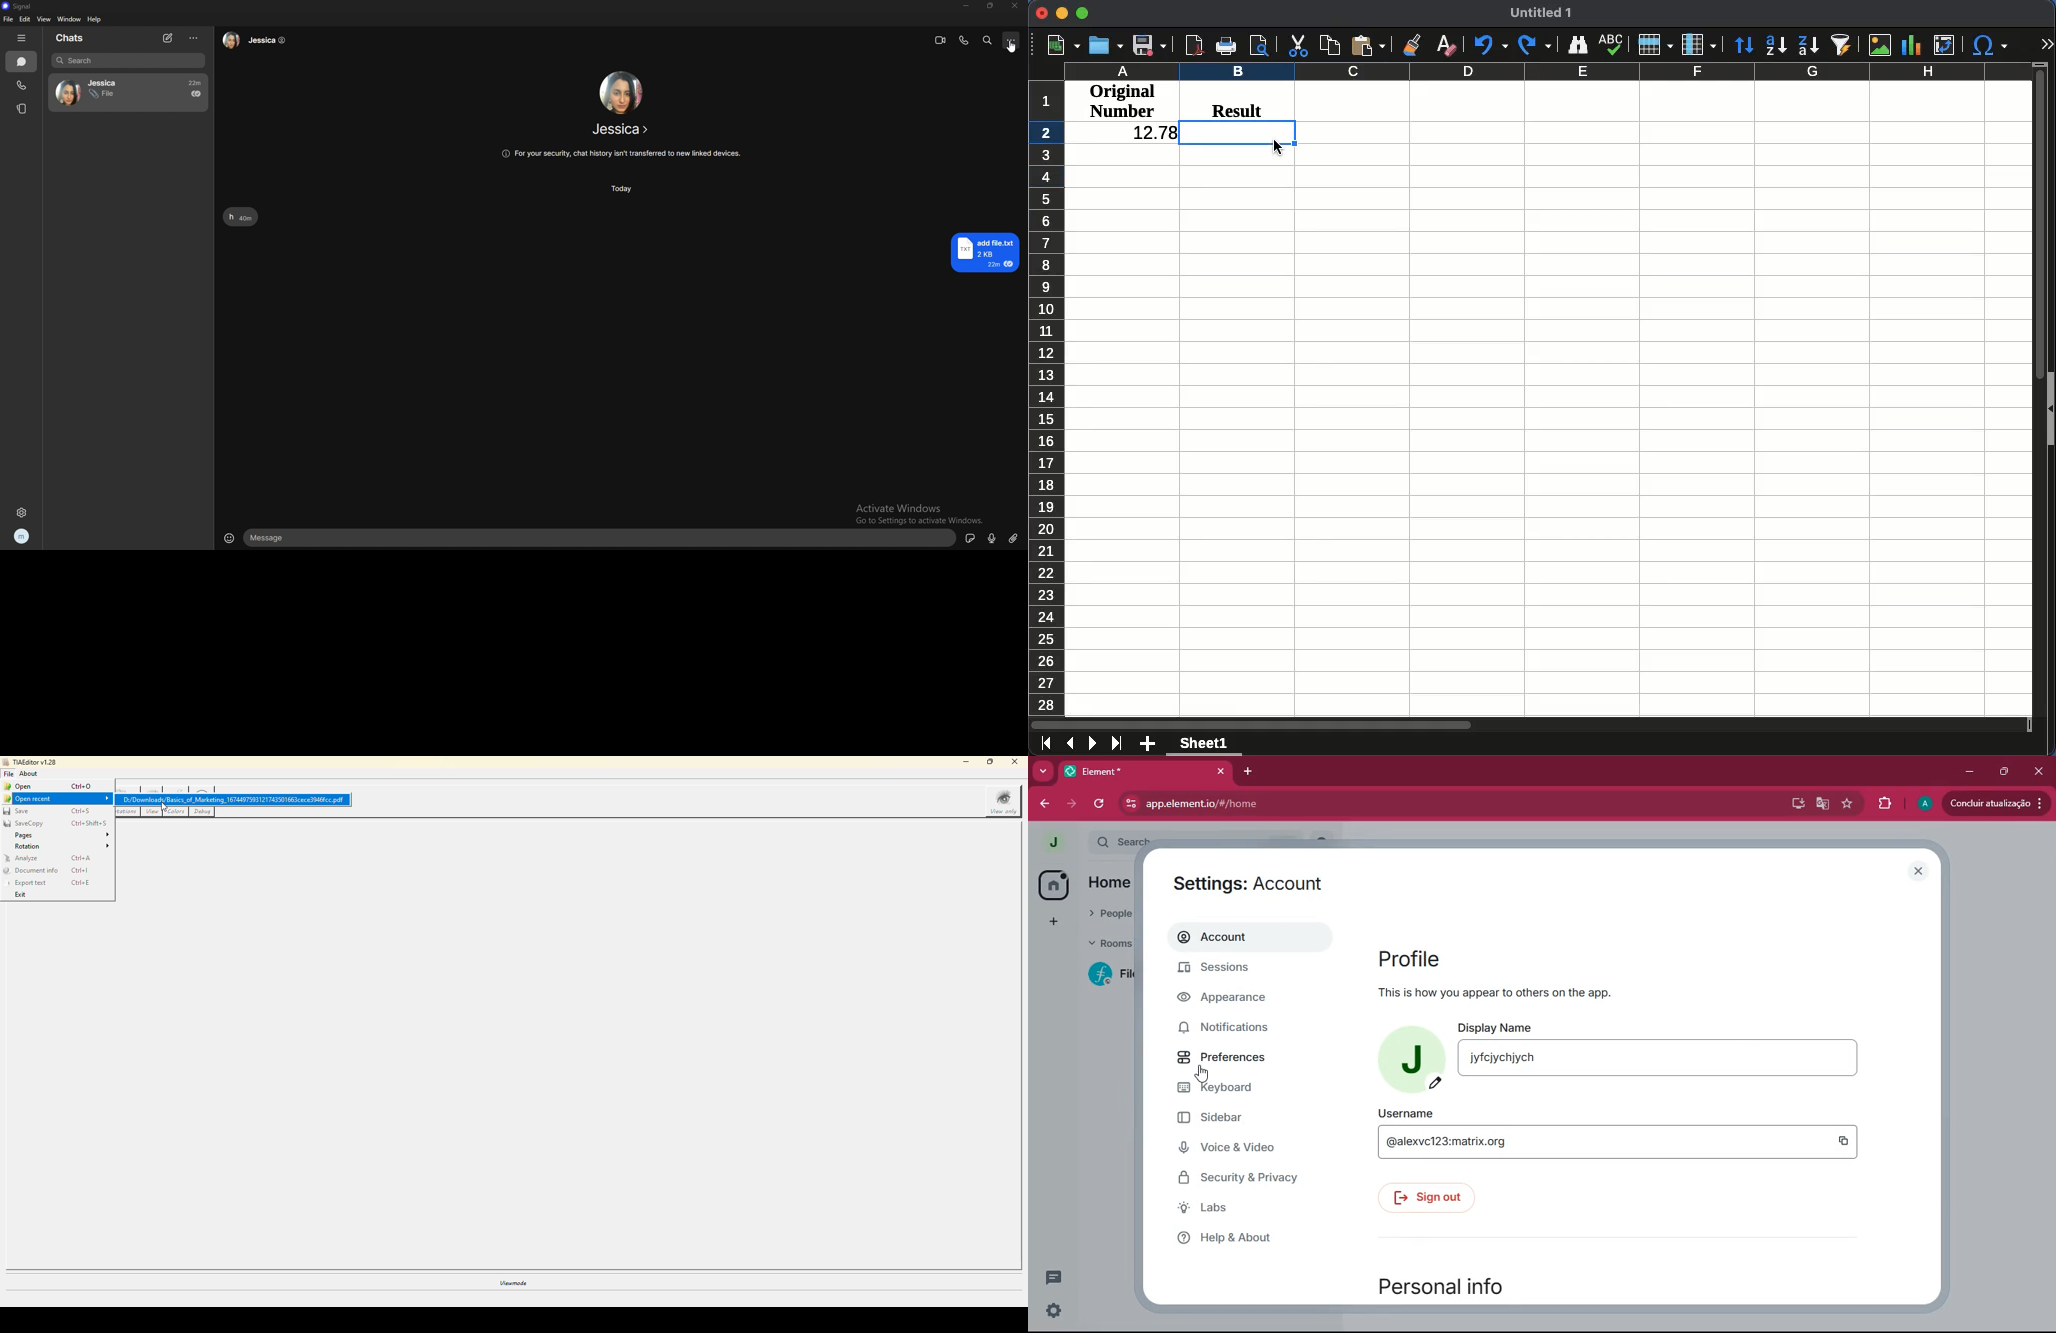  What do you see at coordinates (988, 253) in the screenshot?
I see `add file.txt
2KB
22m €@
=` at bounding box center [988, 253].